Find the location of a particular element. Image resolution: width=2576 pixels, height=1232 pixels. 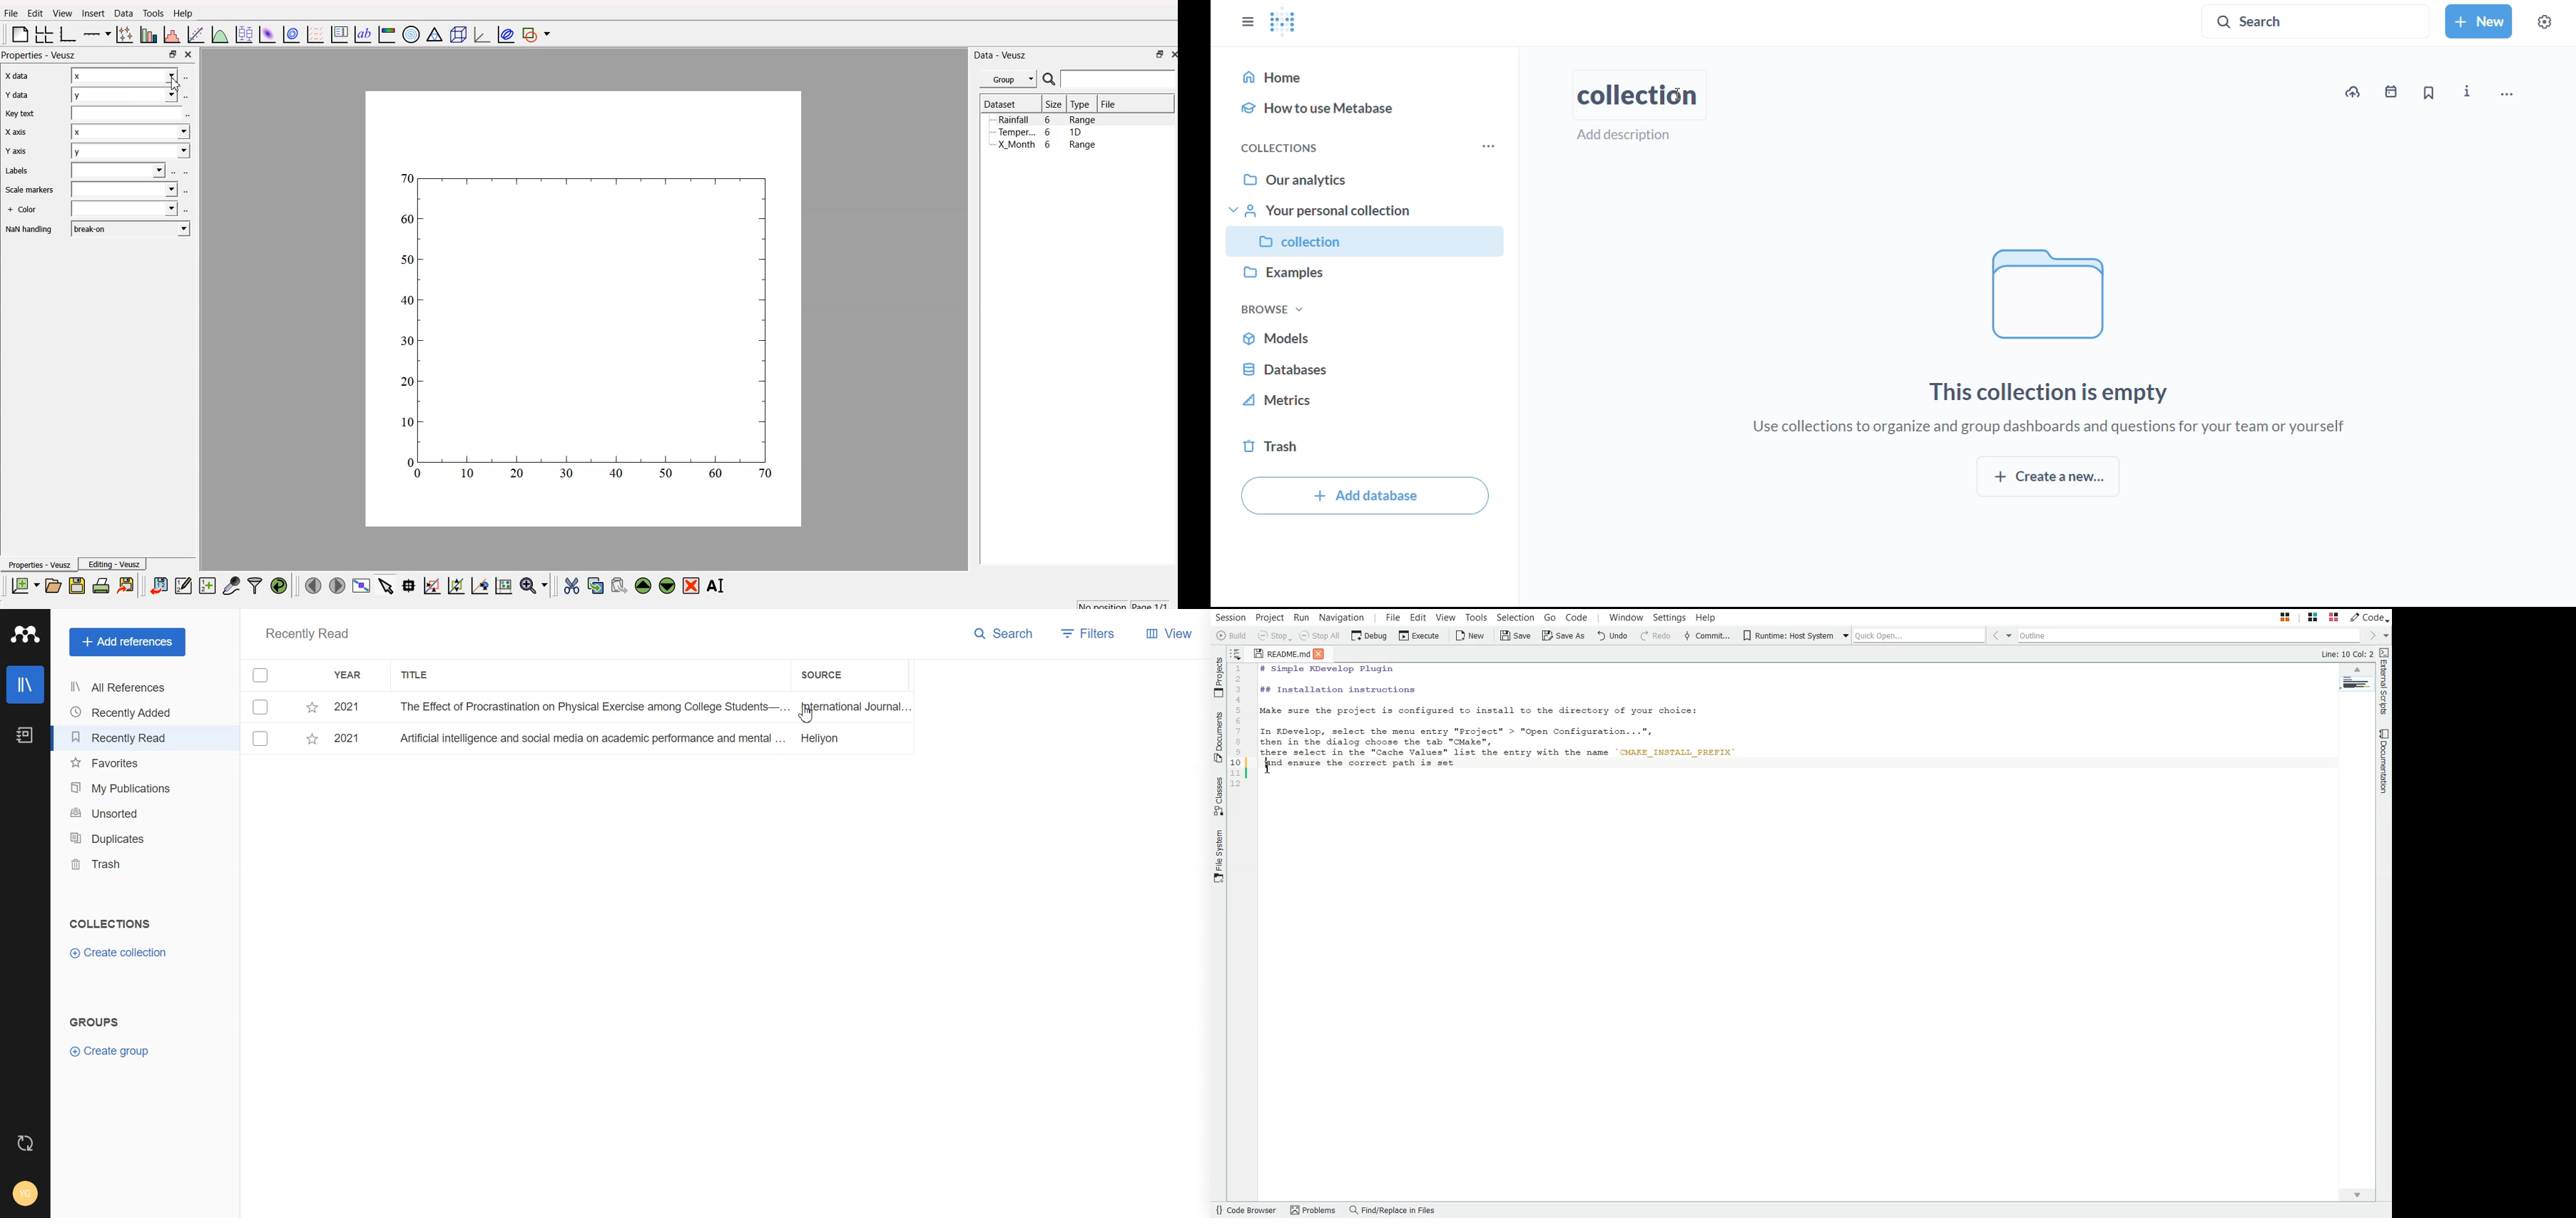

Groups is located at coordinates (98, 1022).